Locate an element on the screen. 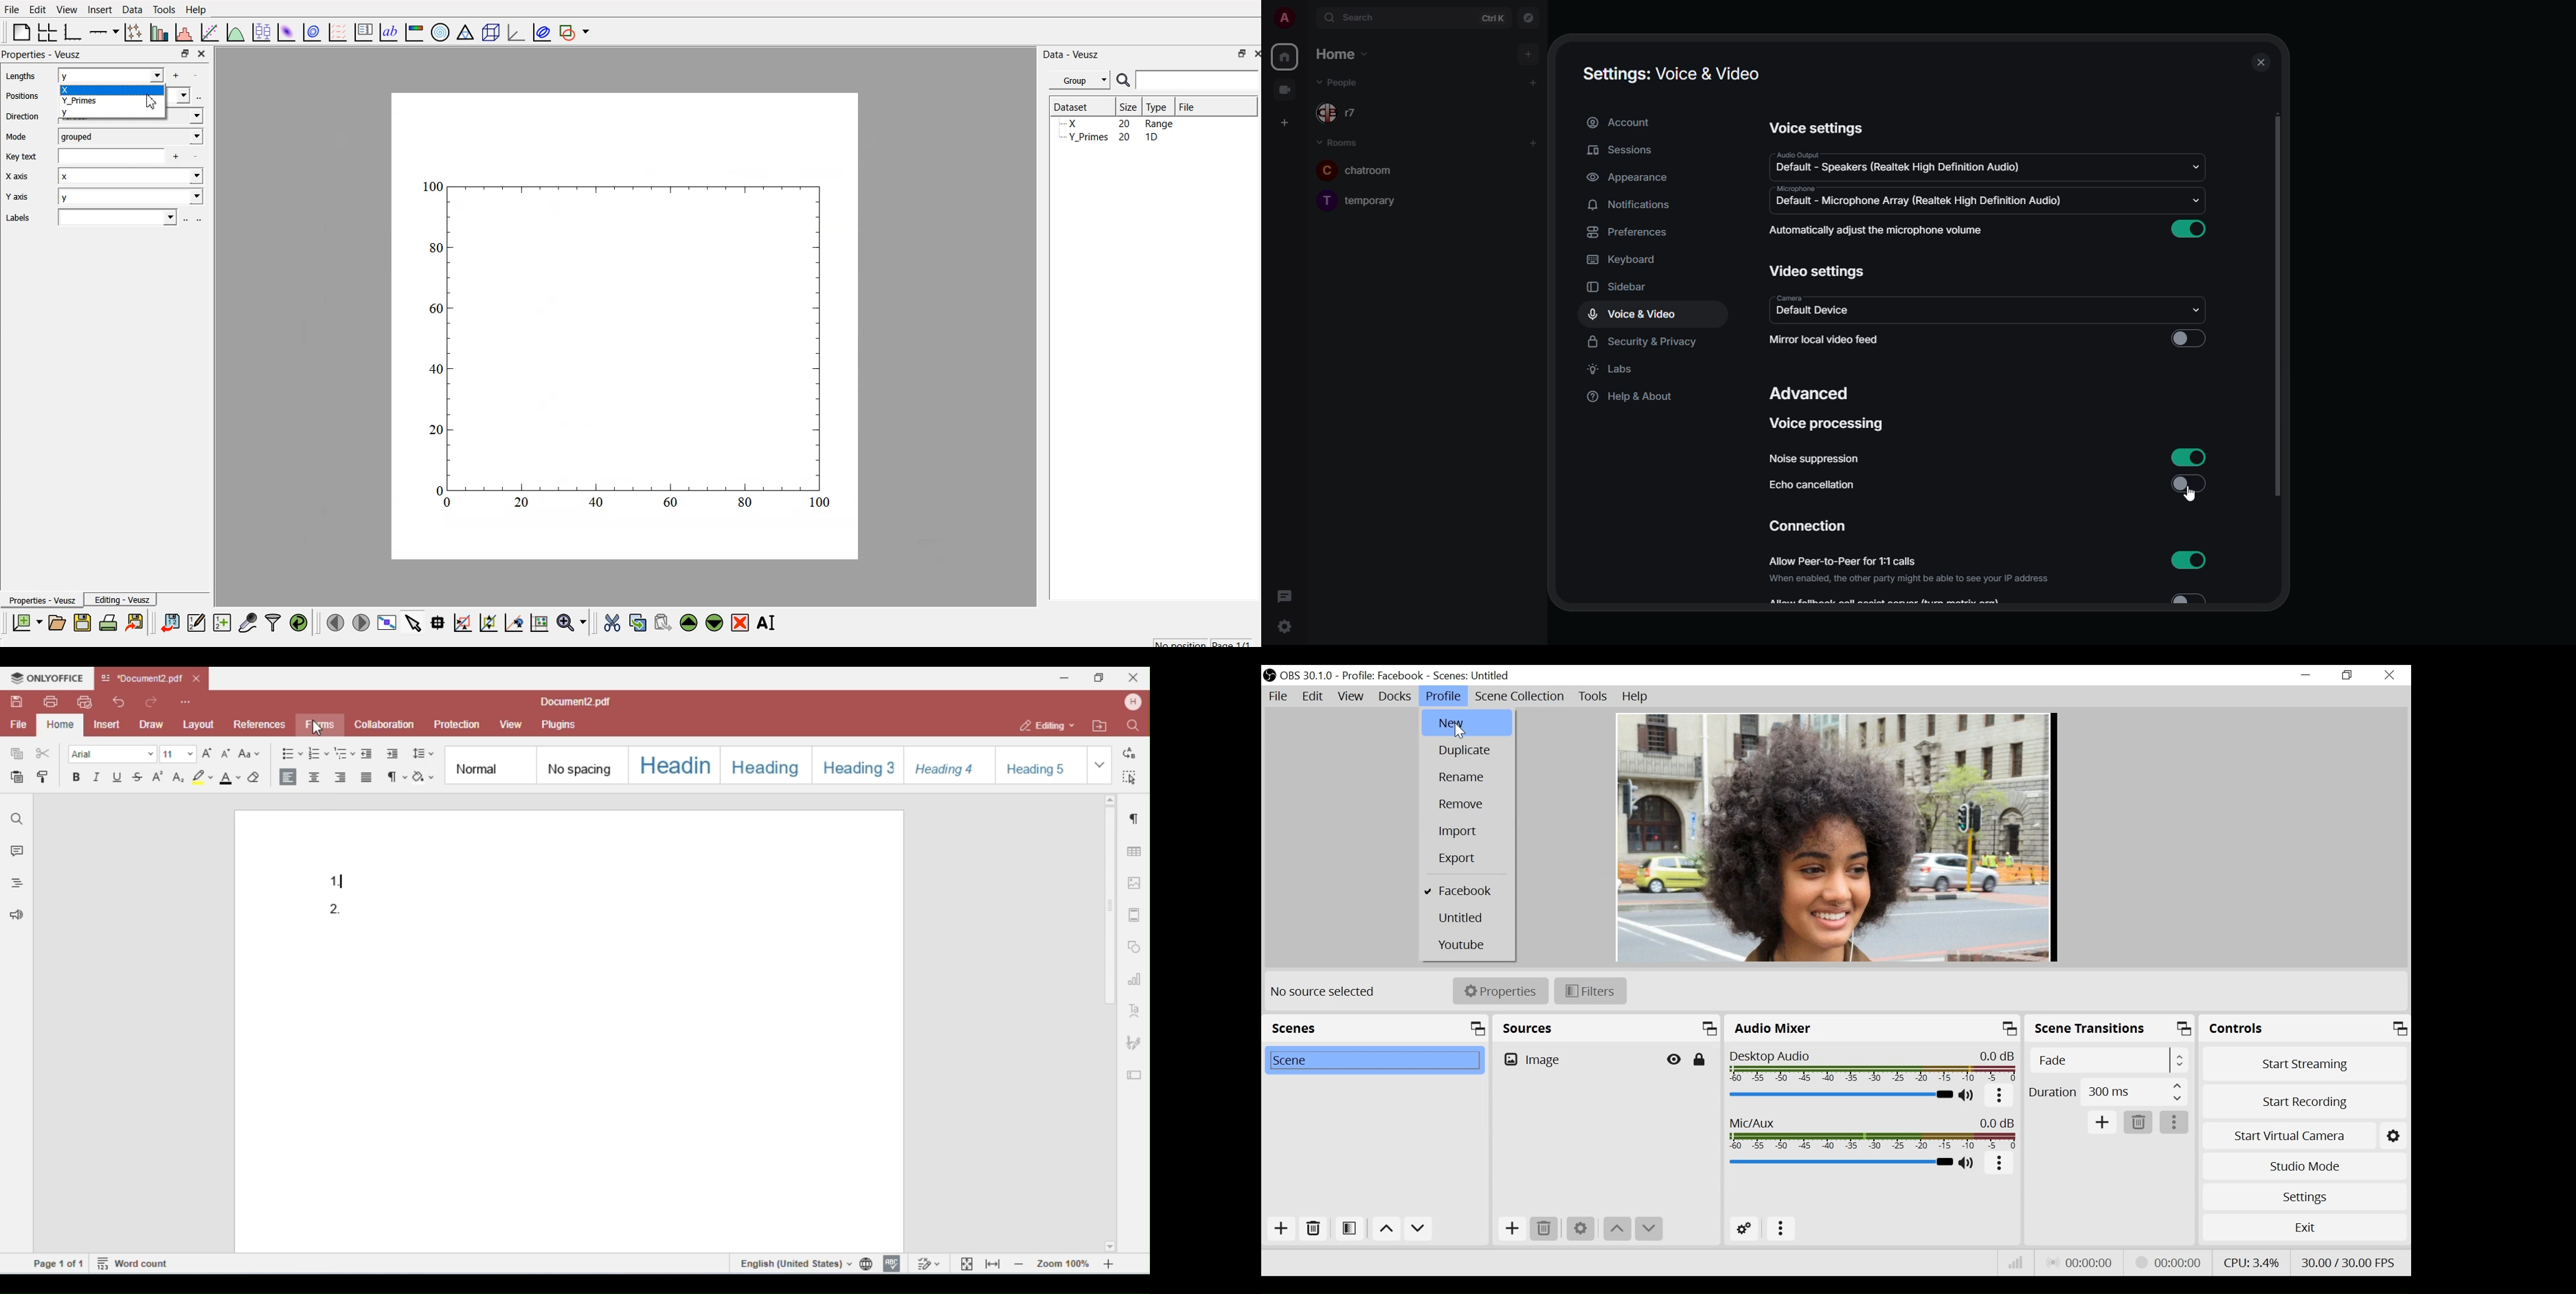 Image resolution: width=2576 pixels, height=1316 pixels. voice settings is located at coordinates (1815, 129).